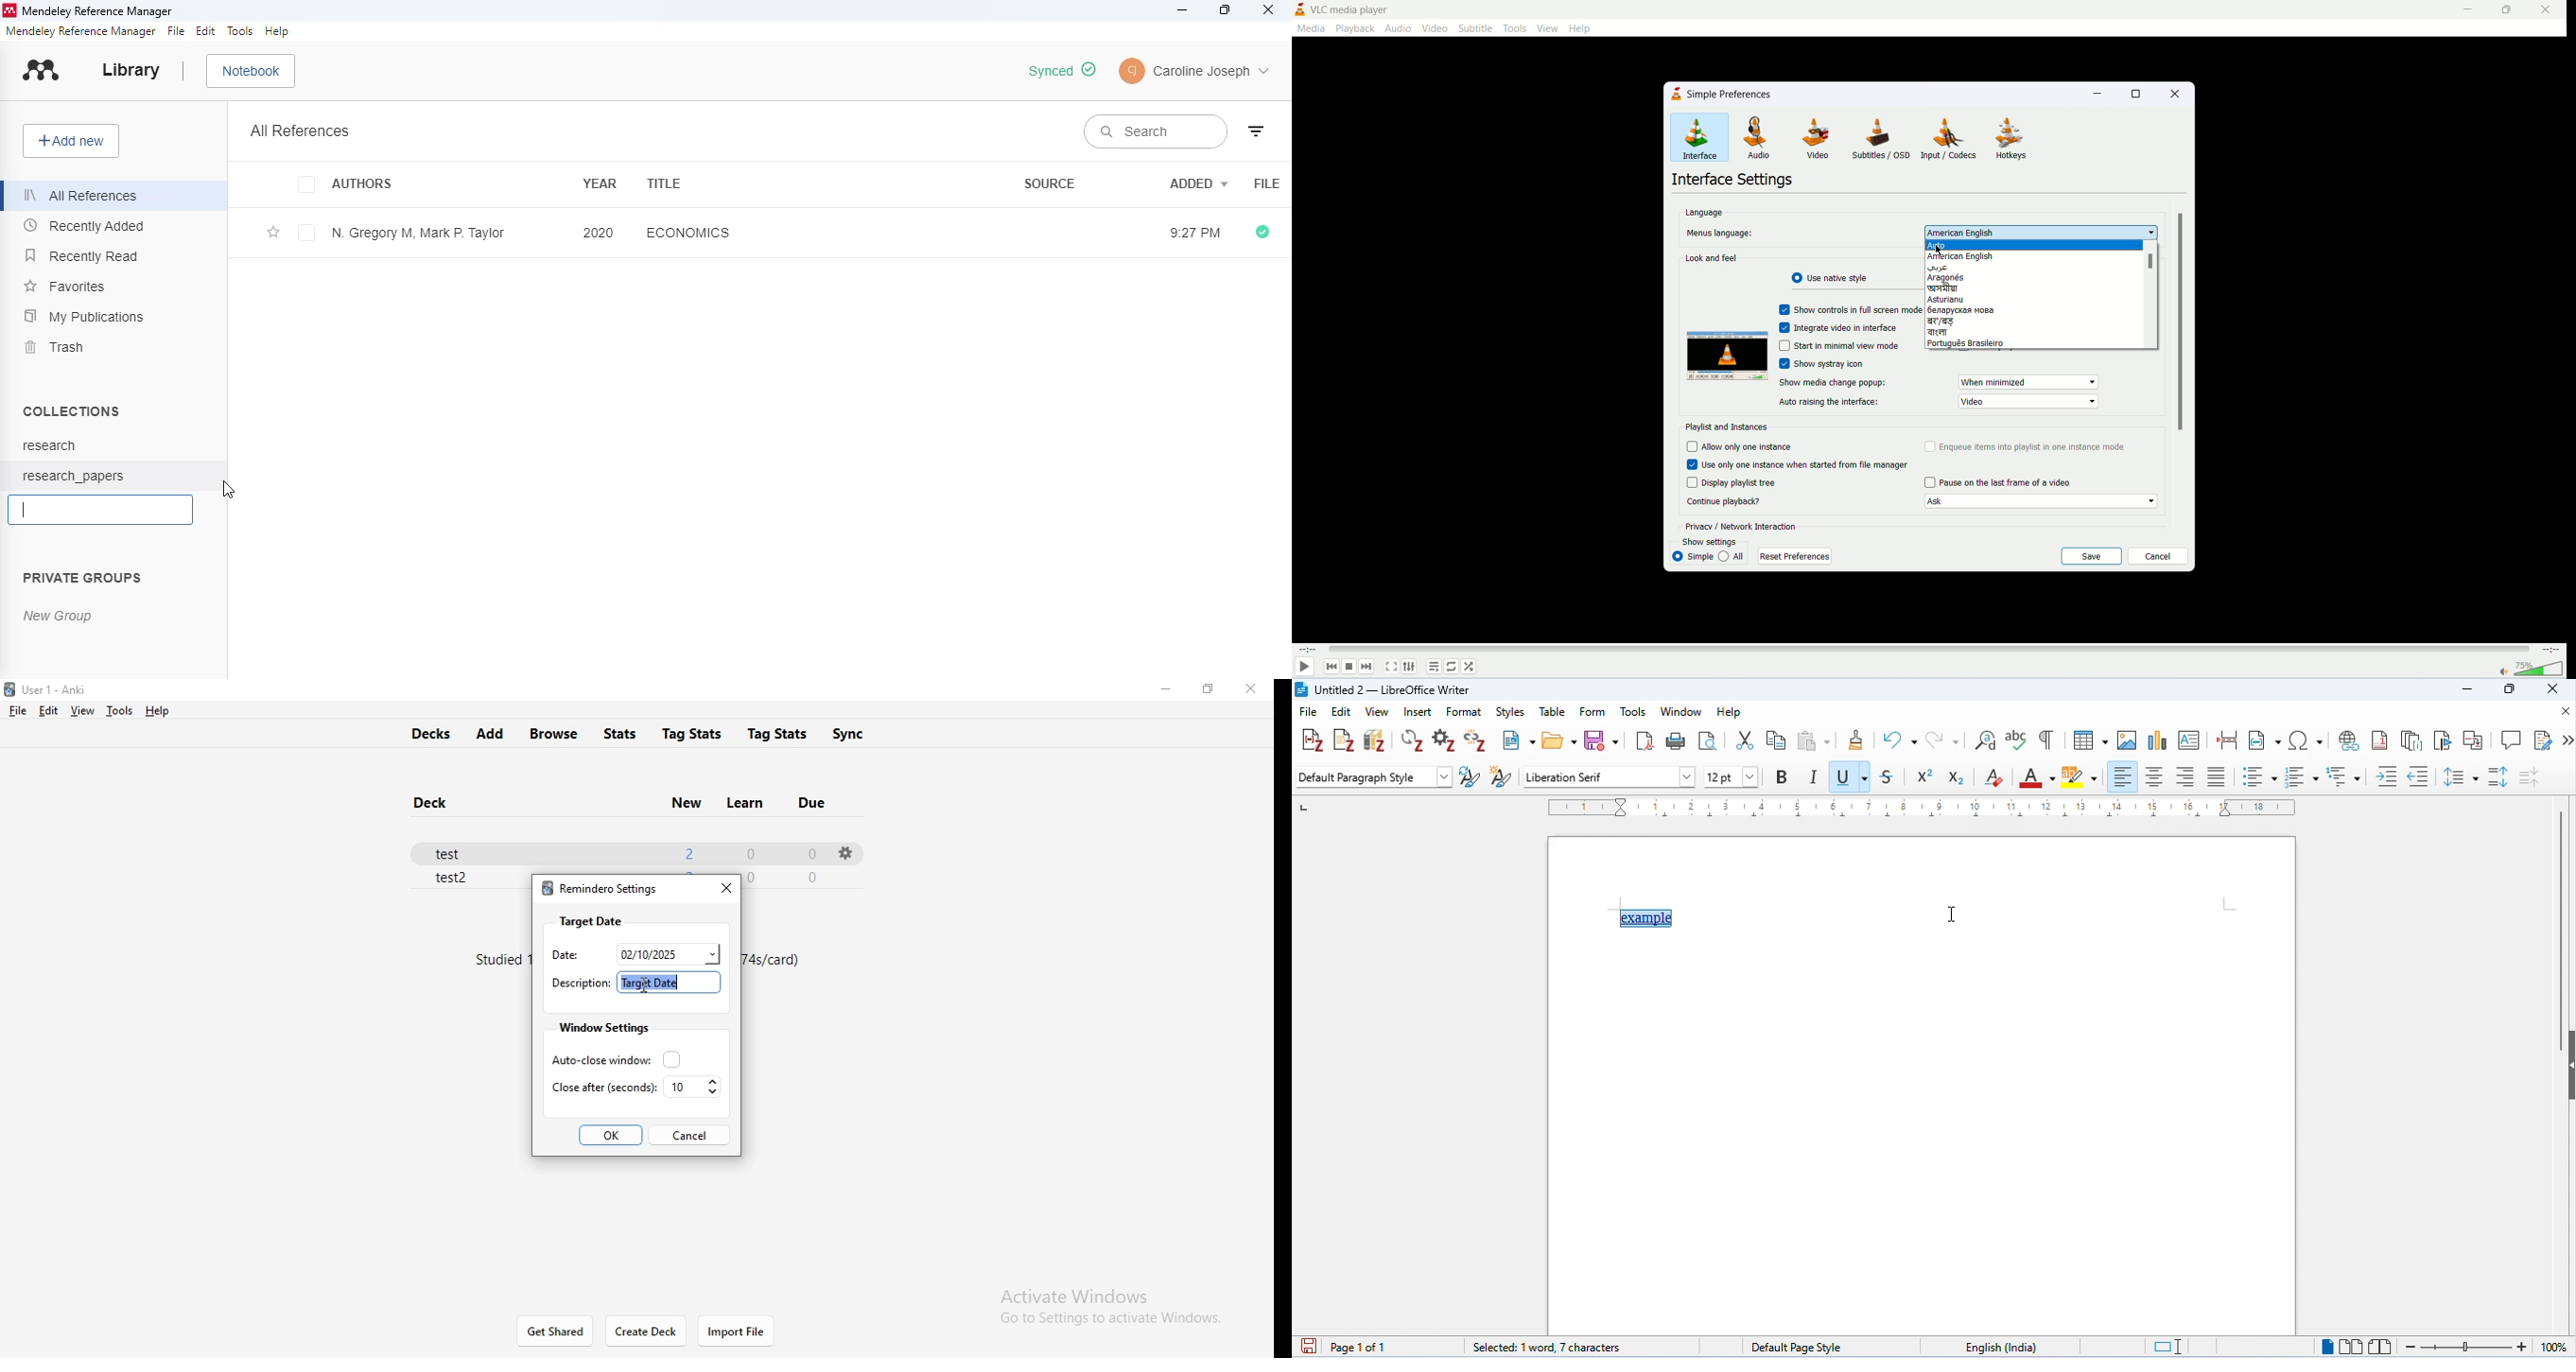  I want to click on minimise, so click(1165, 691).